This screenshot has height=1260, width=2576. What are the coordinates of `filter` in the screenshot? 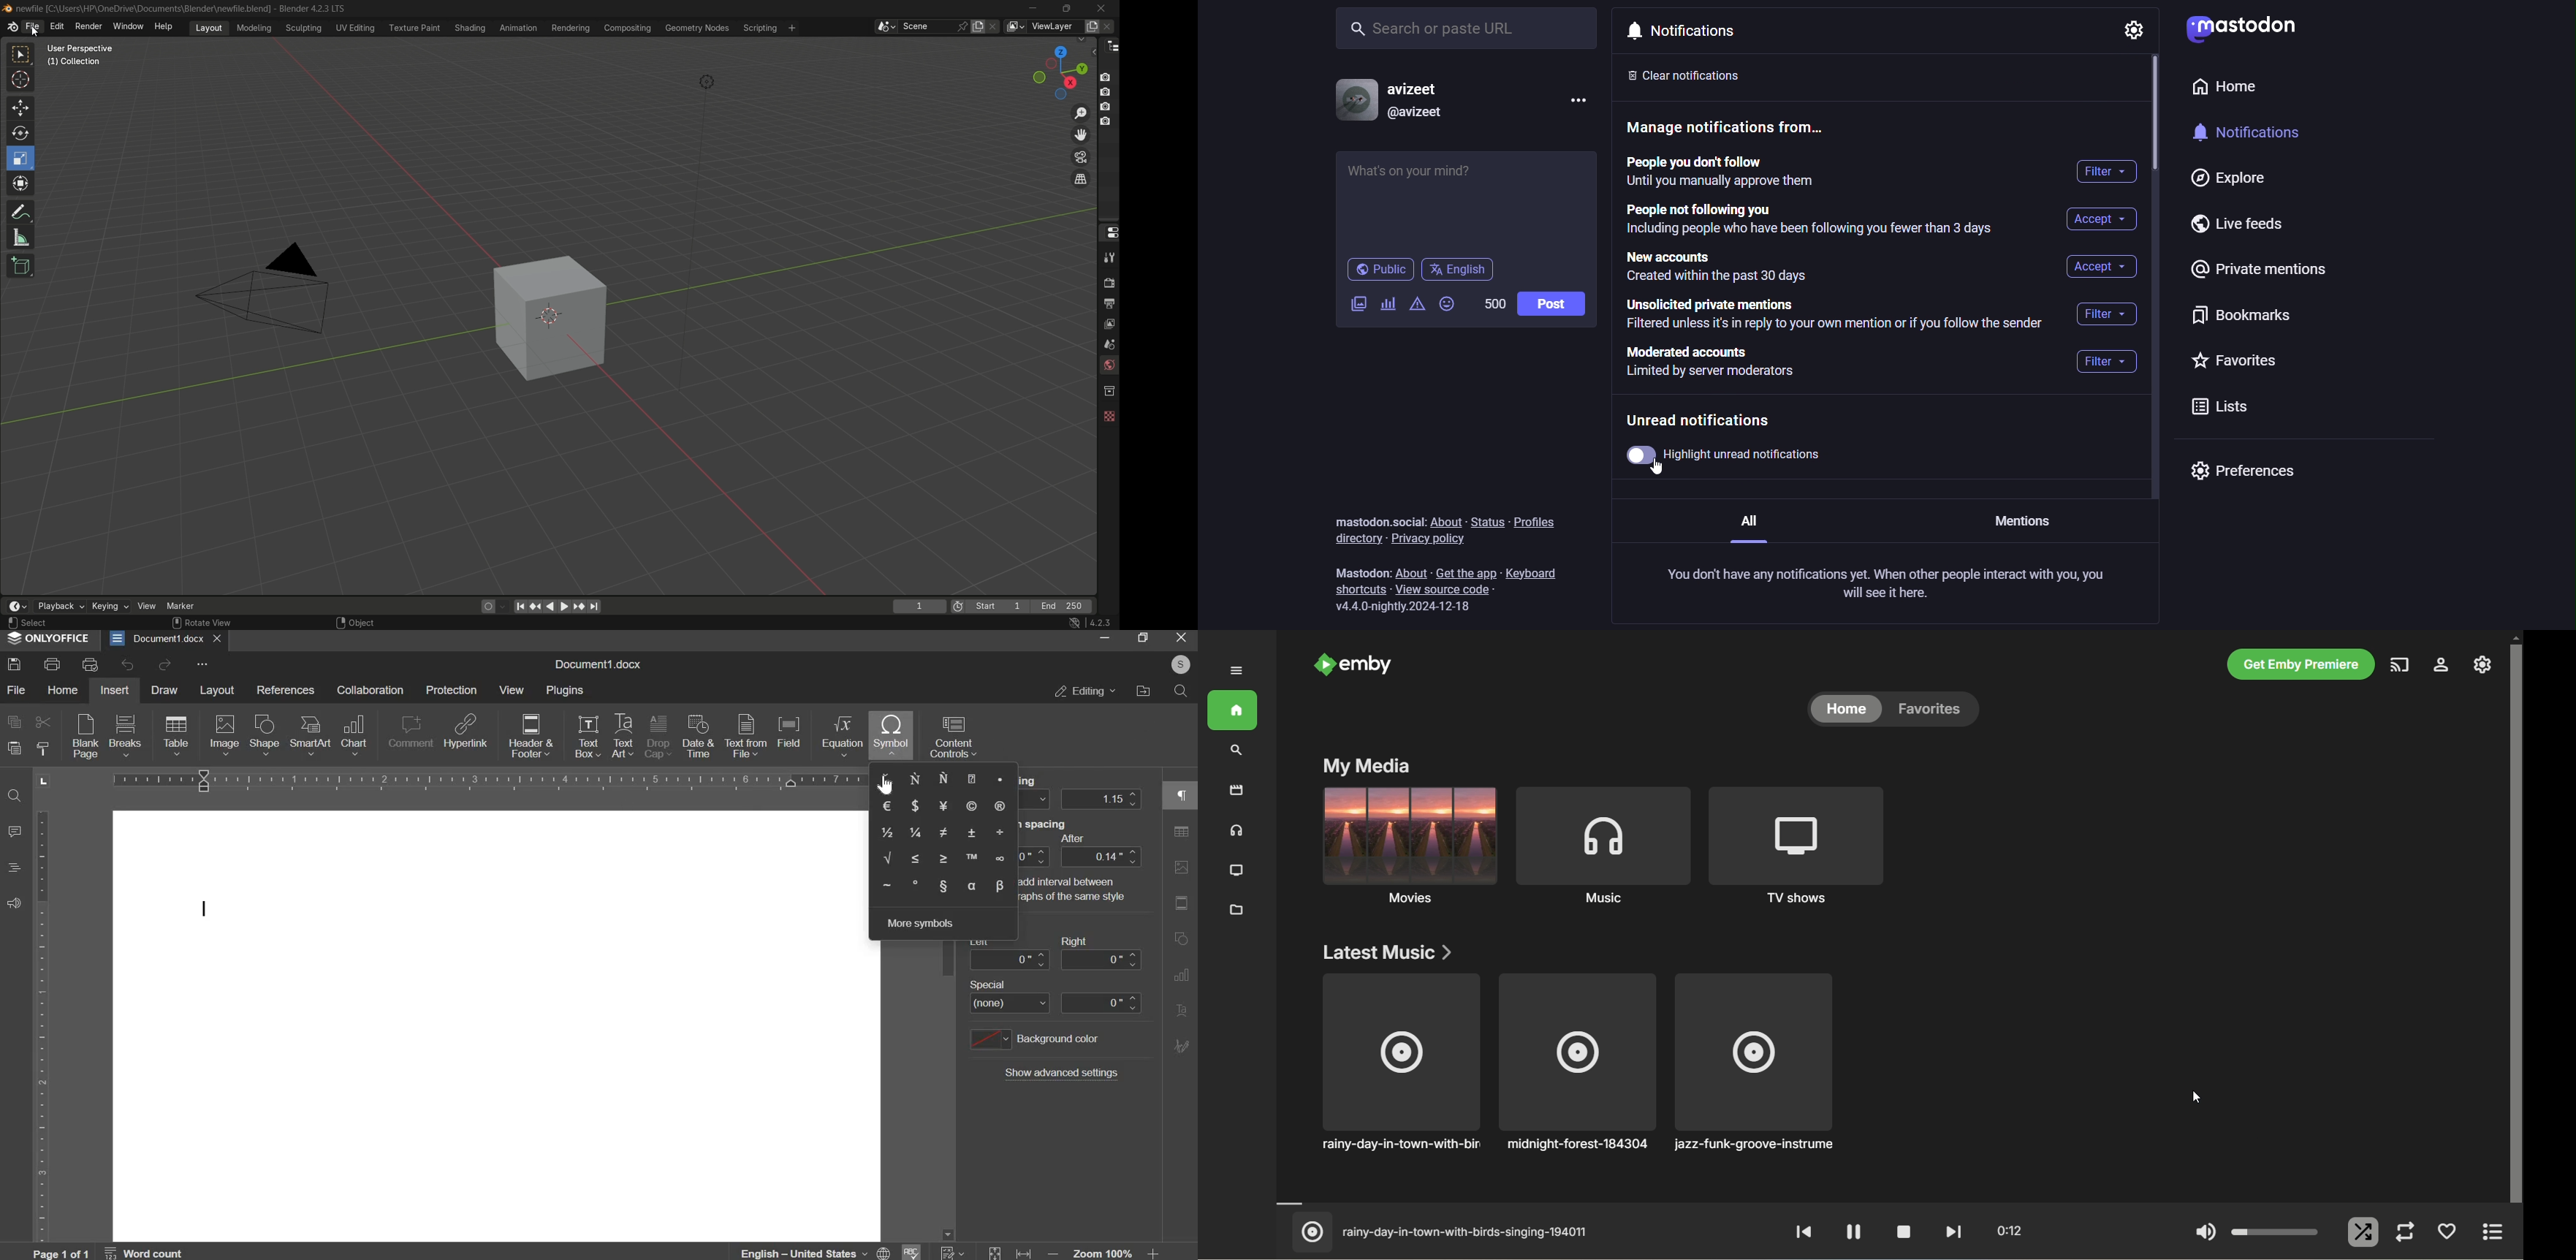 It's located at (2105, 365).